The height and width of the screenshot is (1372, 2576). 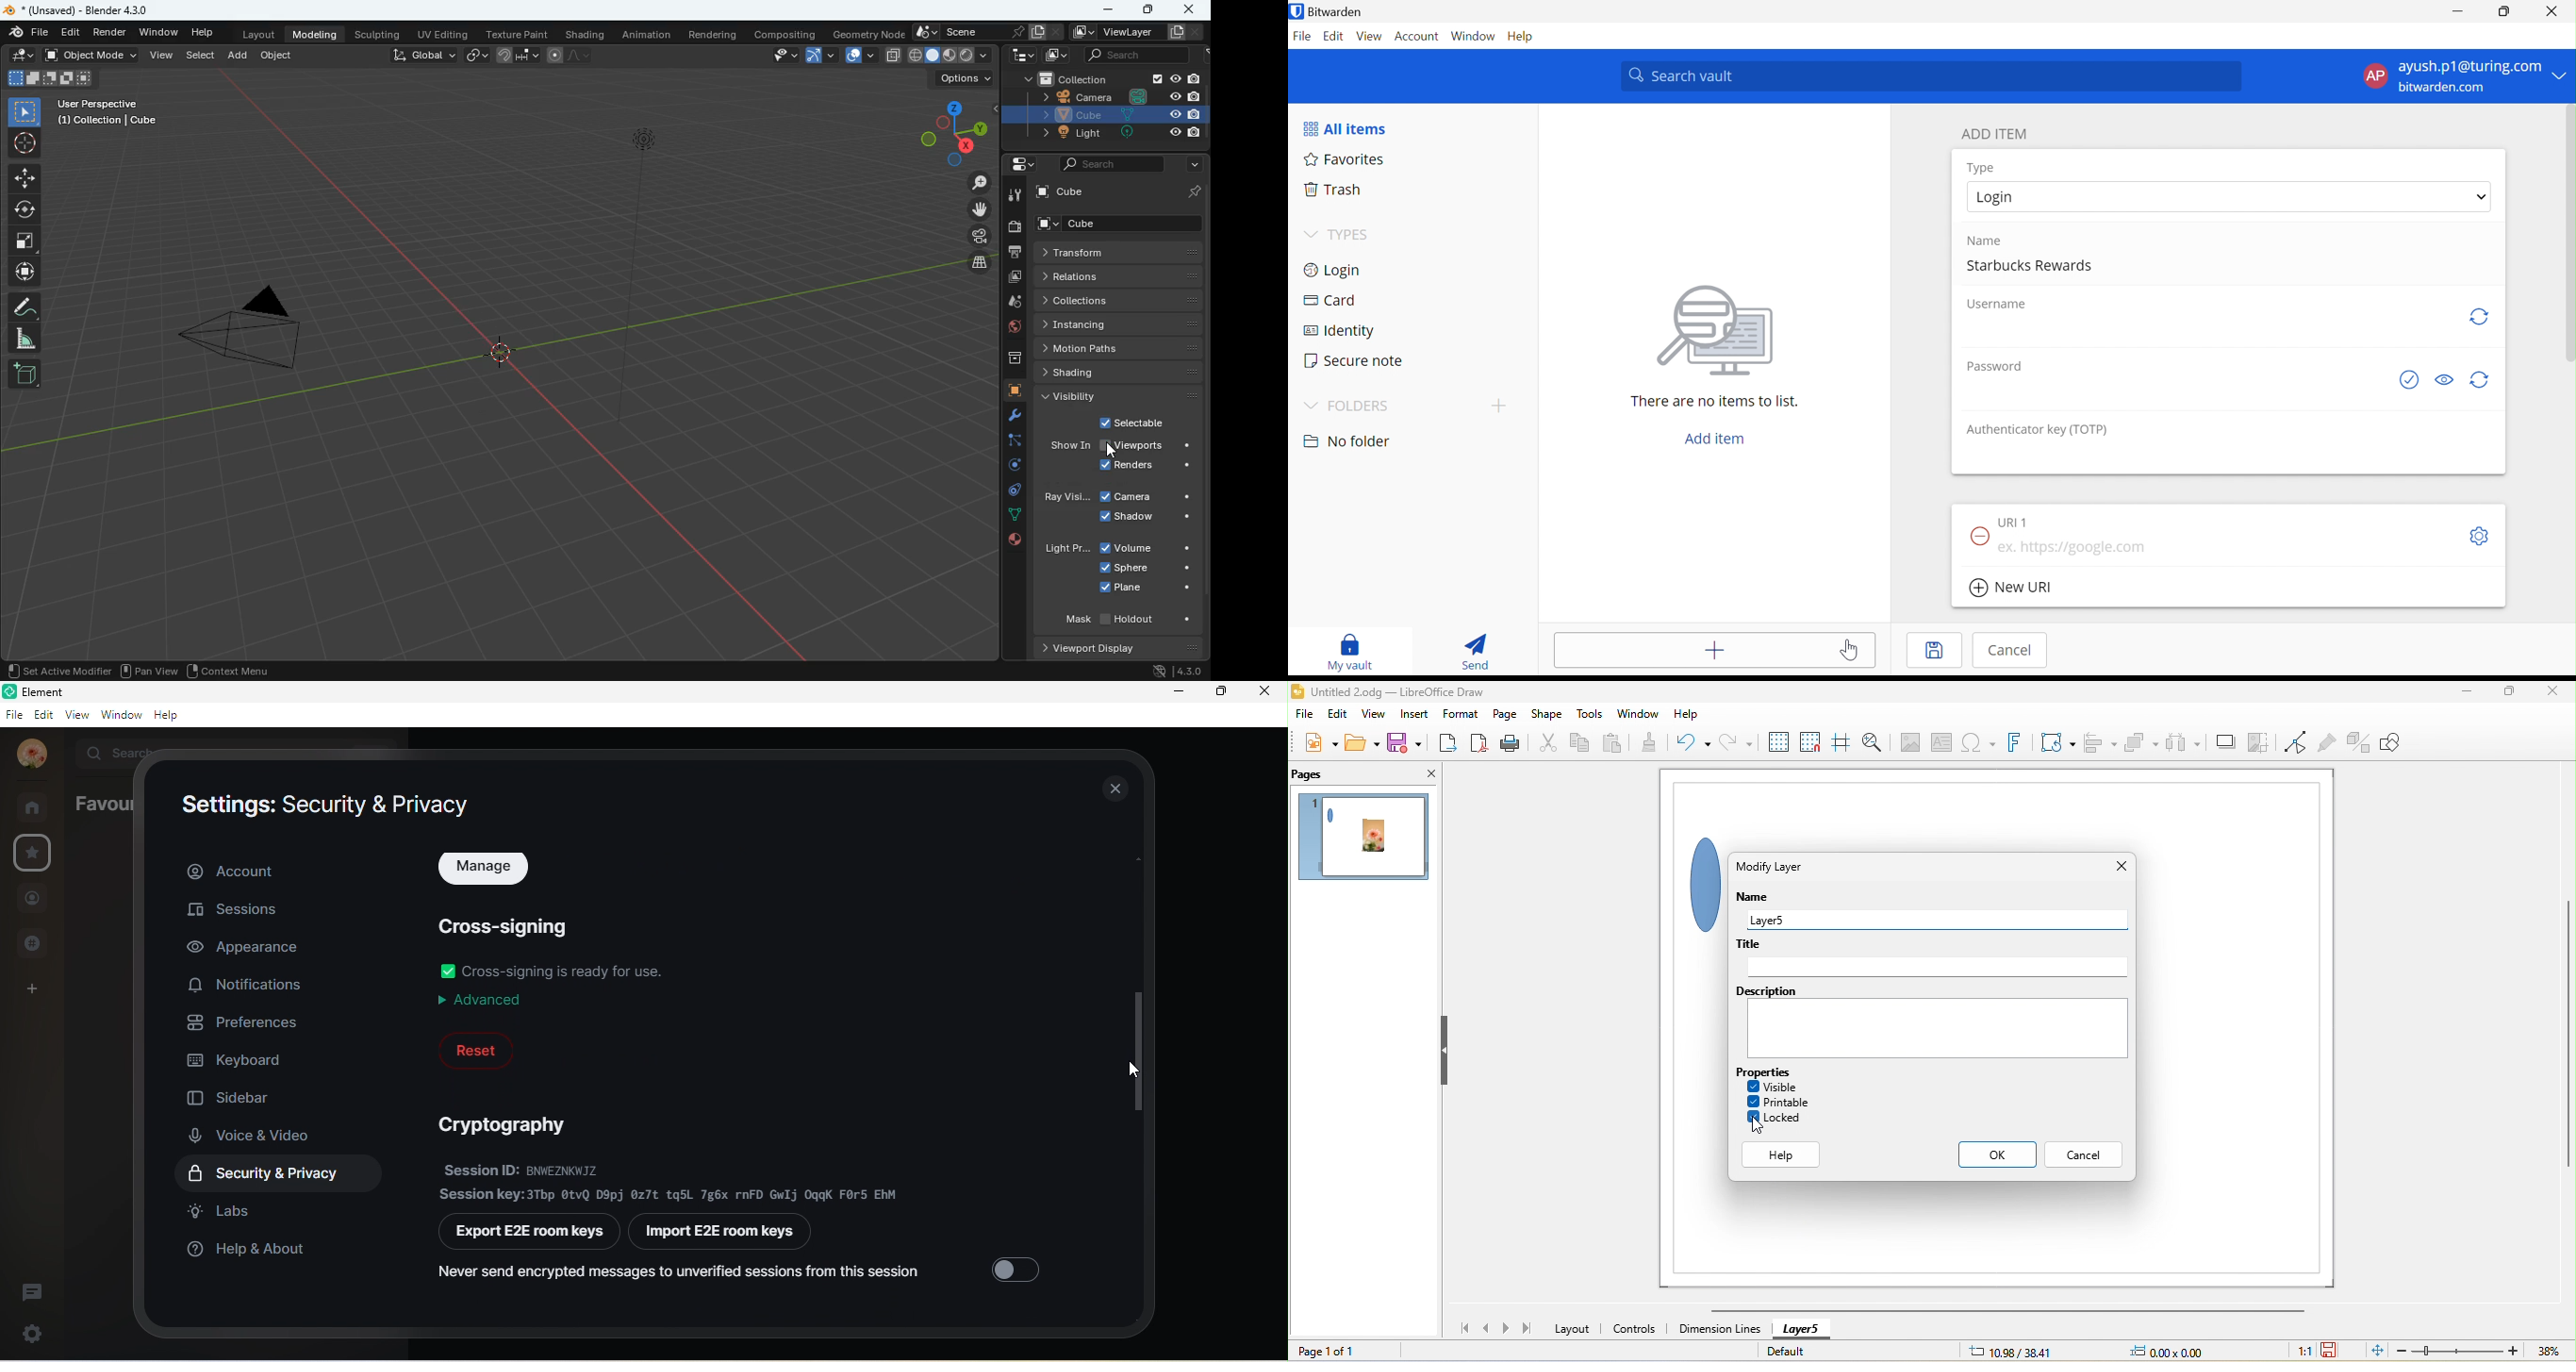 What do you see at coordinates (1459, 1327) in the screenshot?
I see `first page` at bounding box center [1459, 1327].